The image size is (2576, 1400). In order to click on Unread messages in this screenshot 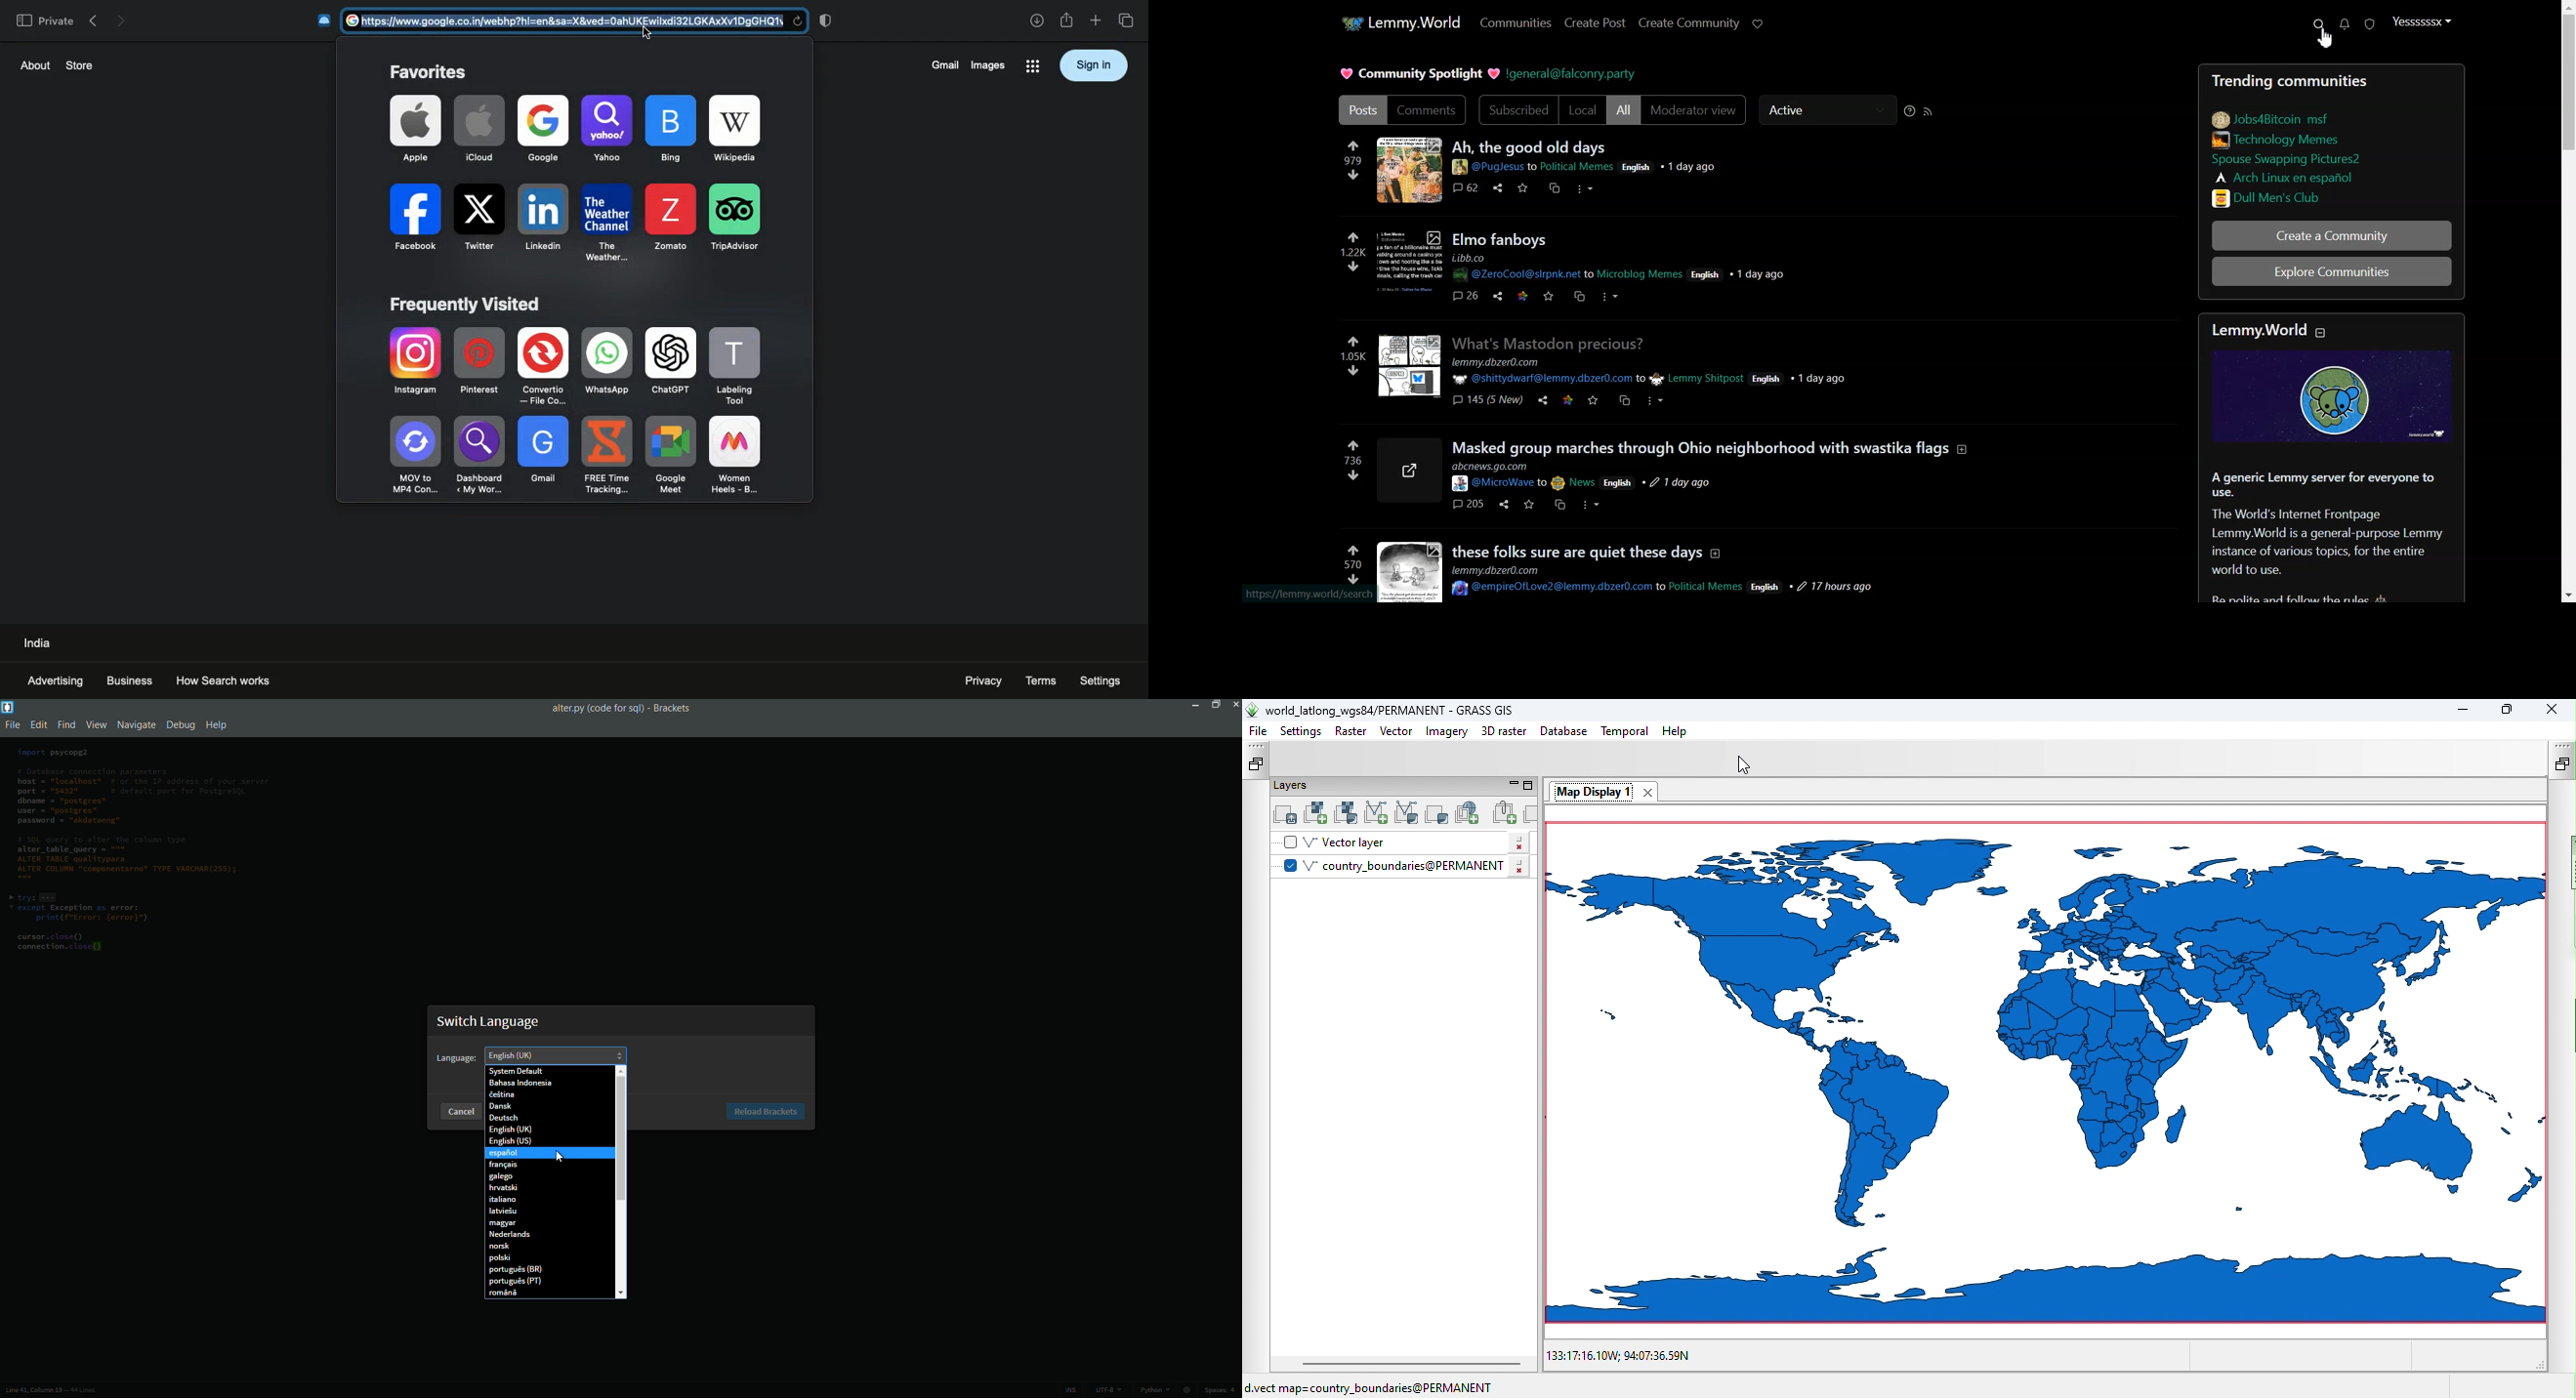, I will do `click(2345, 24)`.